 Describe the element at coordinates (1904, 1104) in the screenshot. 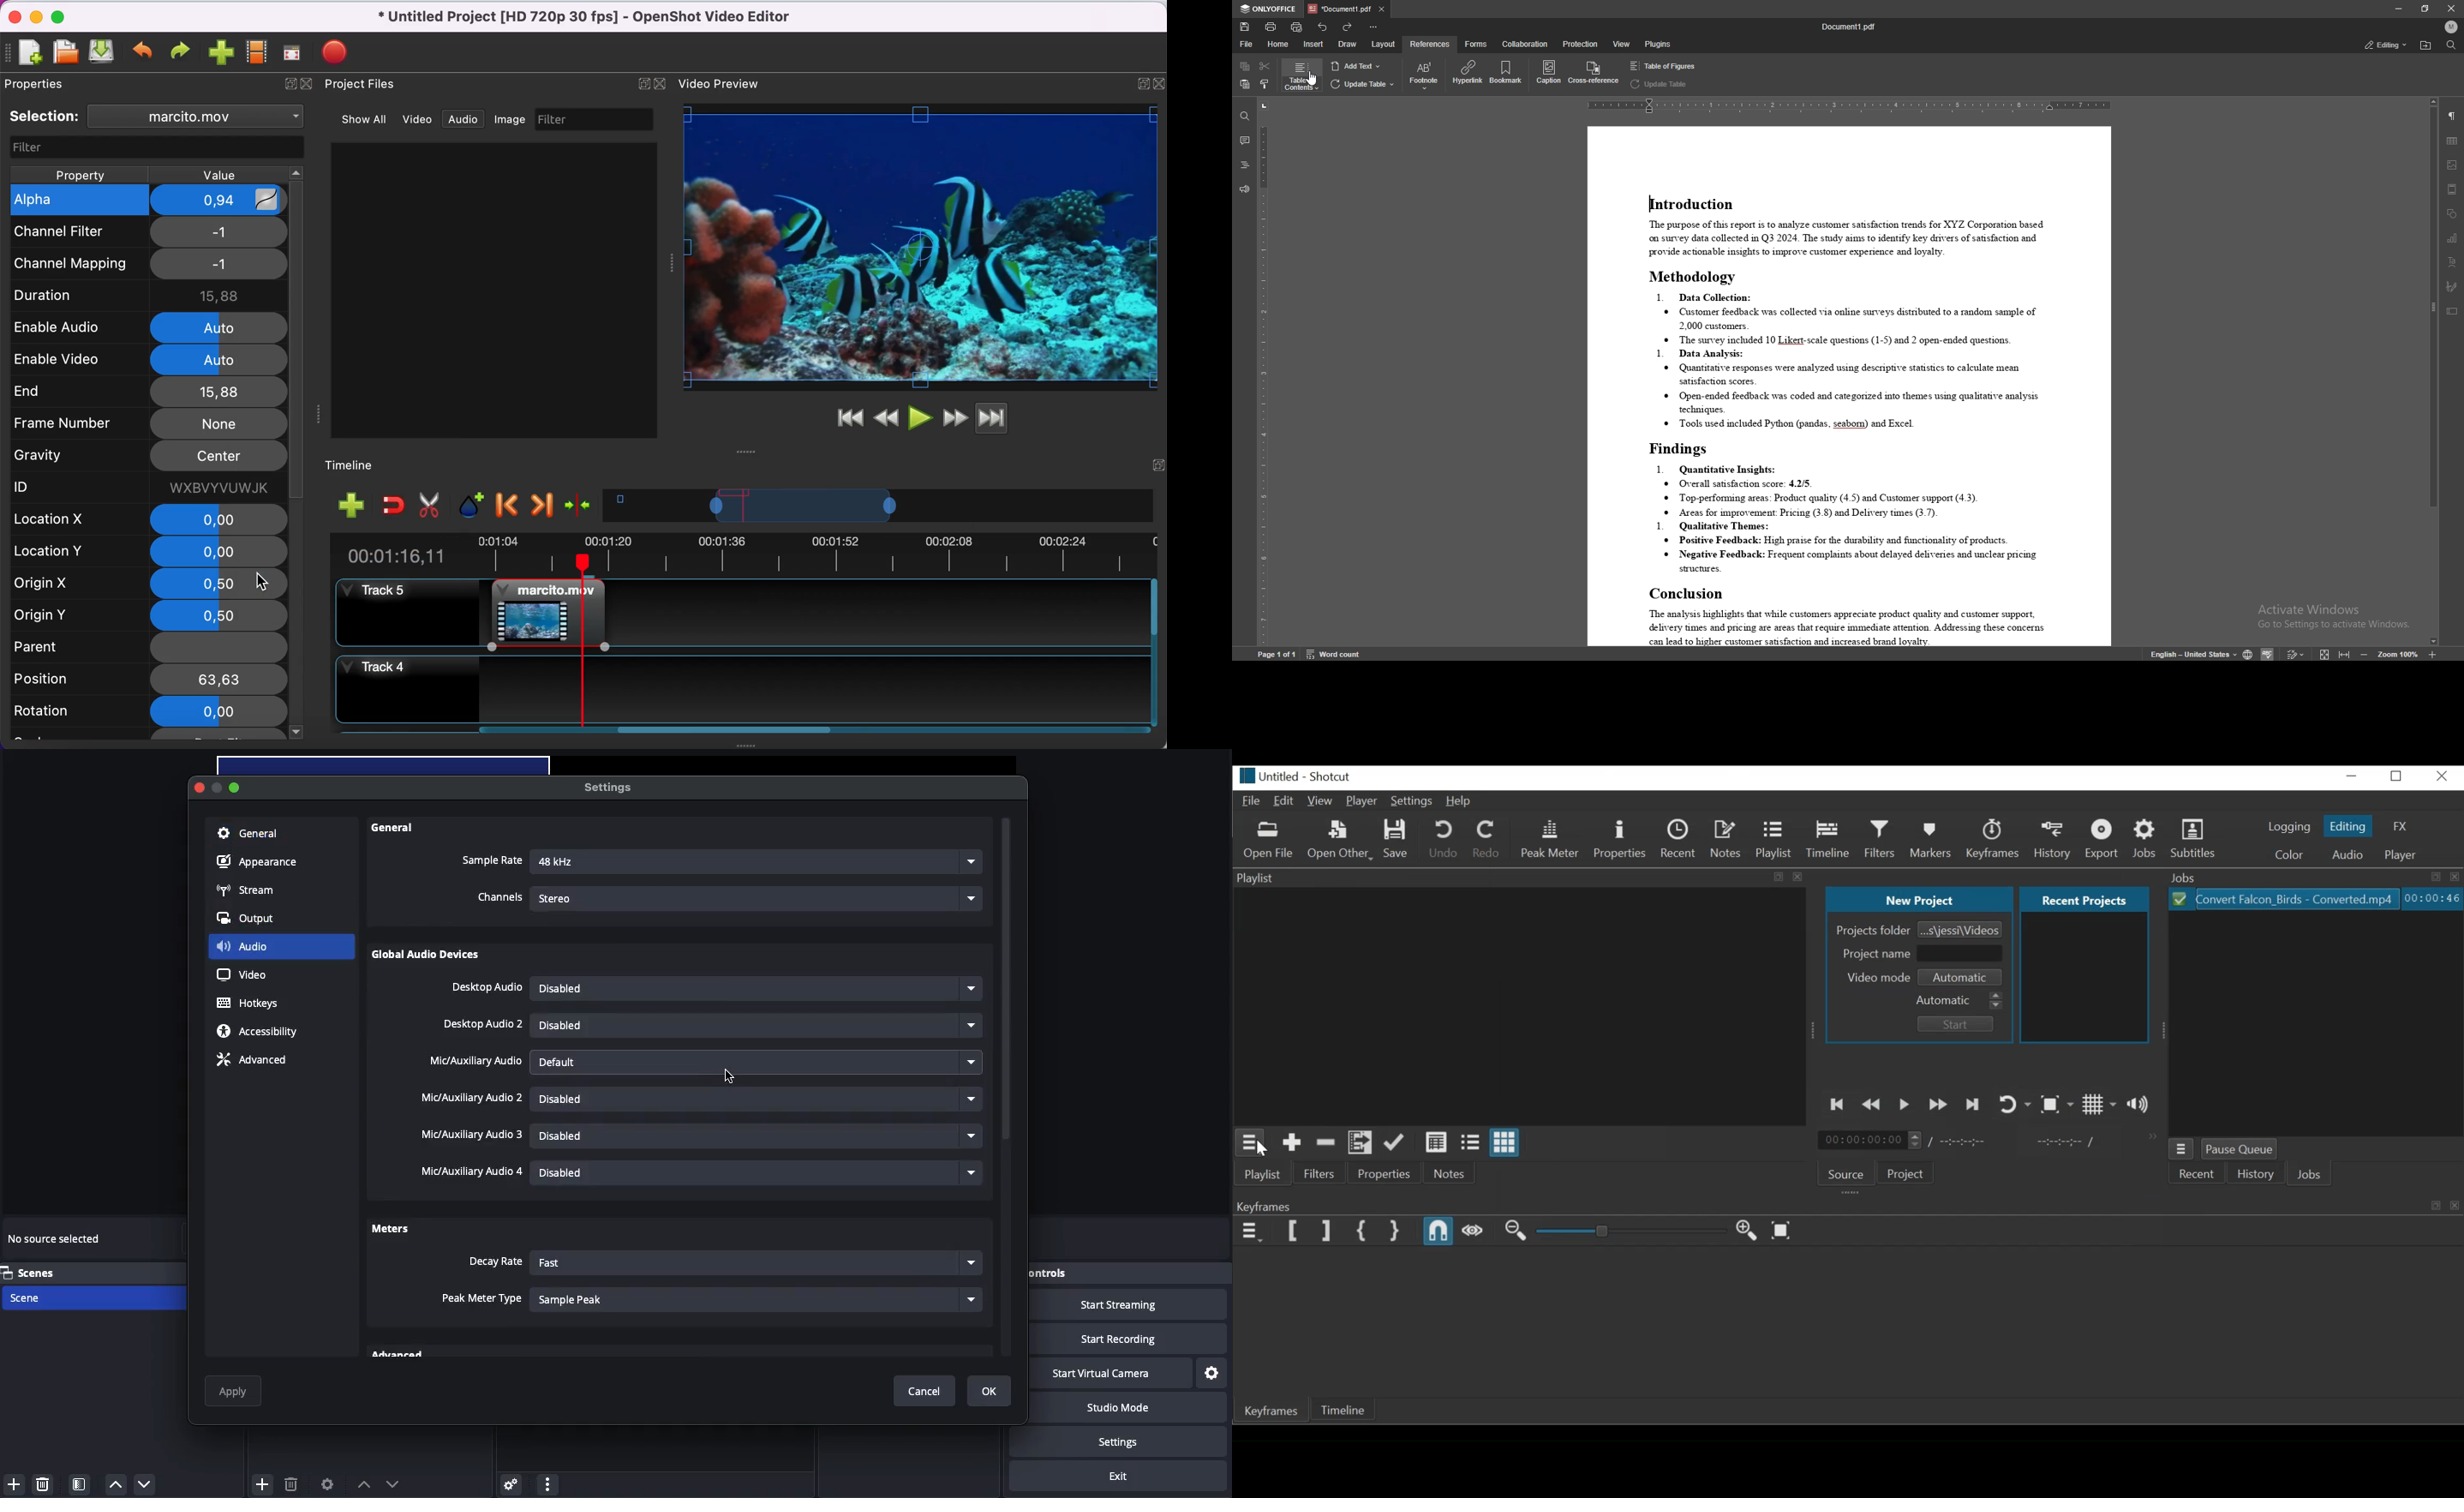

I see `Toggle play or pause` at that location.